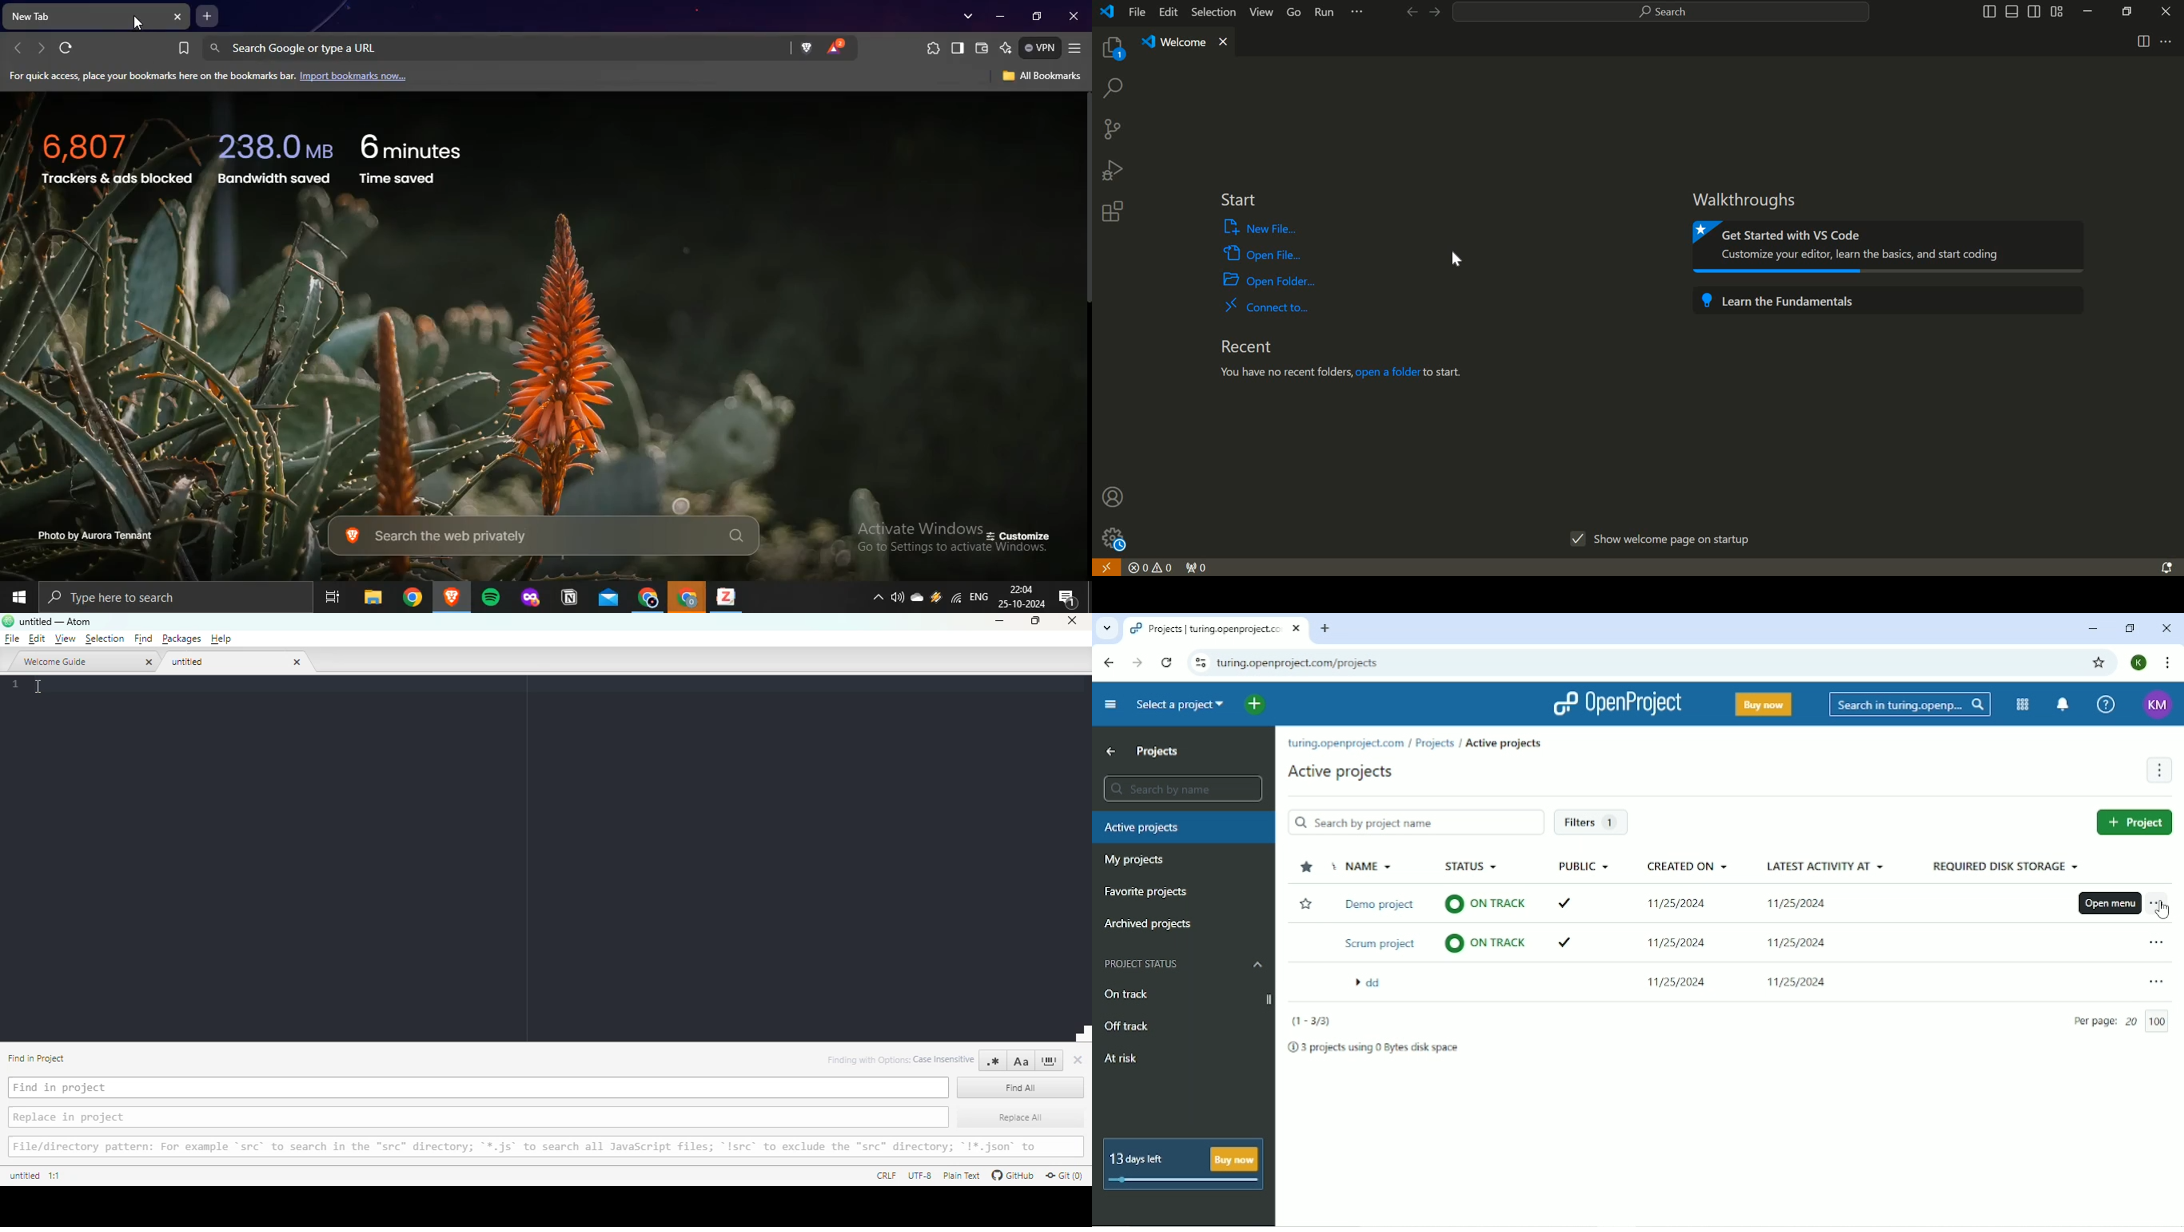 This screenshot has height=1232, width=2184. I want to click on Projects | turing.openproject.com, so click(1214, 630).